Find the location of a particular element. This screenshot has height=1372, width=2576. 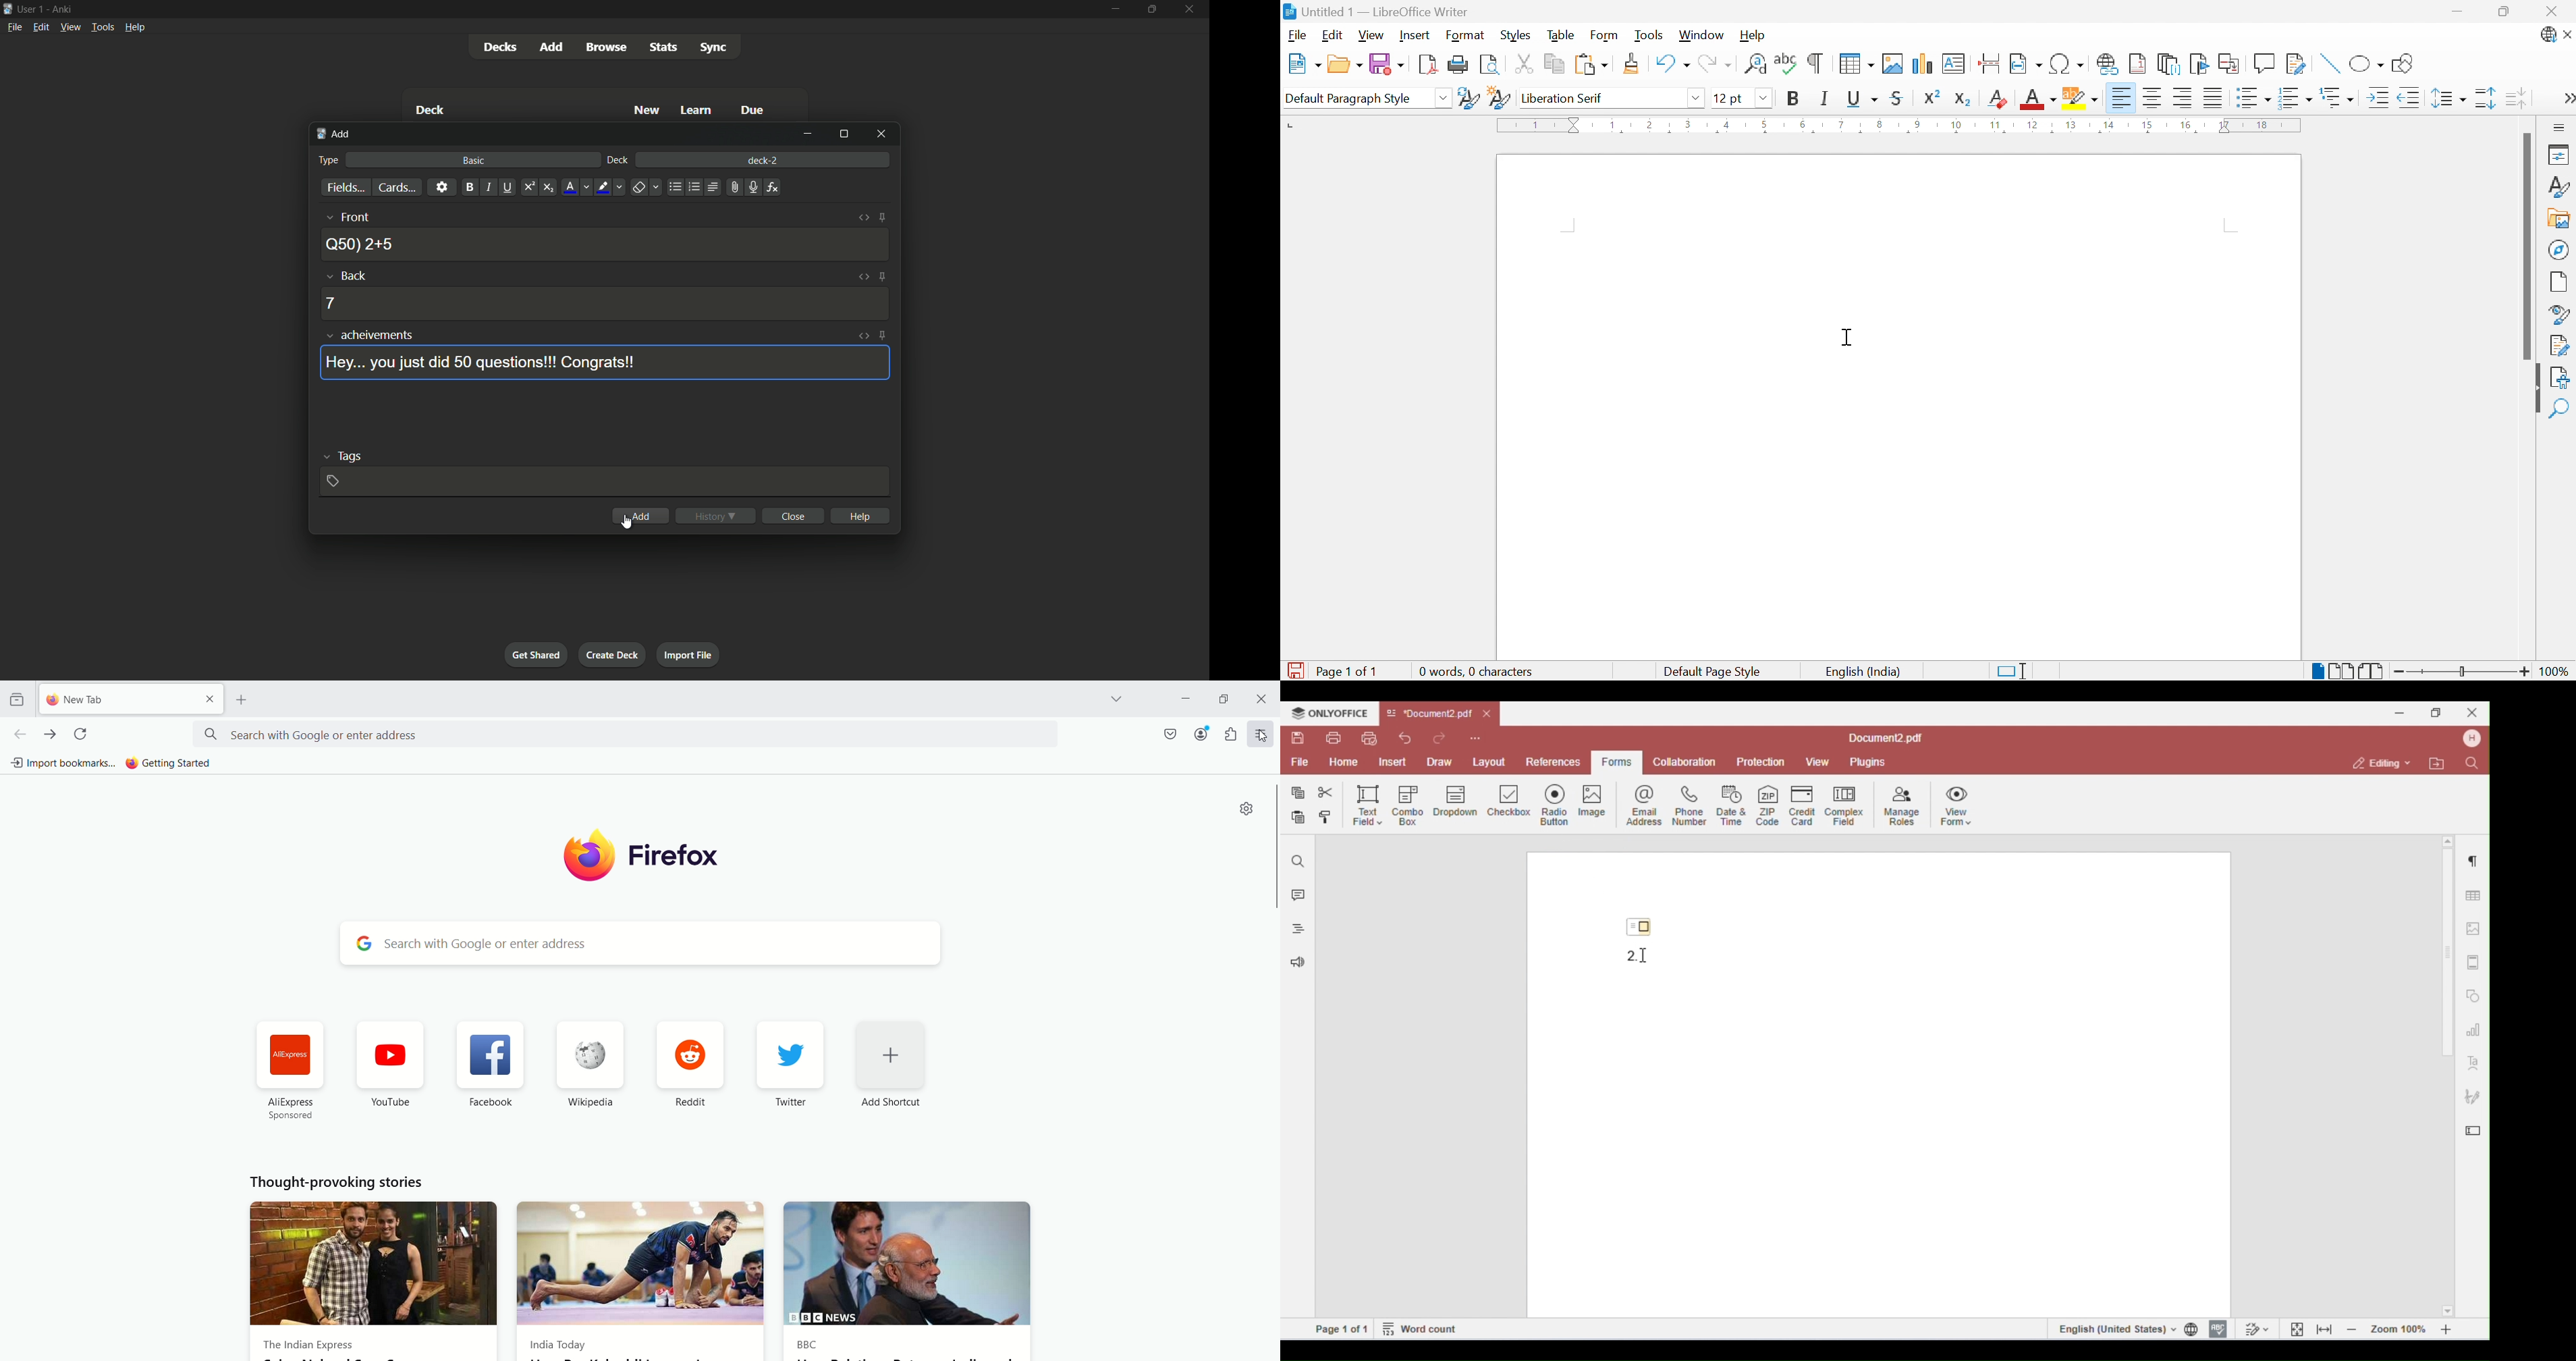

Format is located at coordinates (1466, 36).